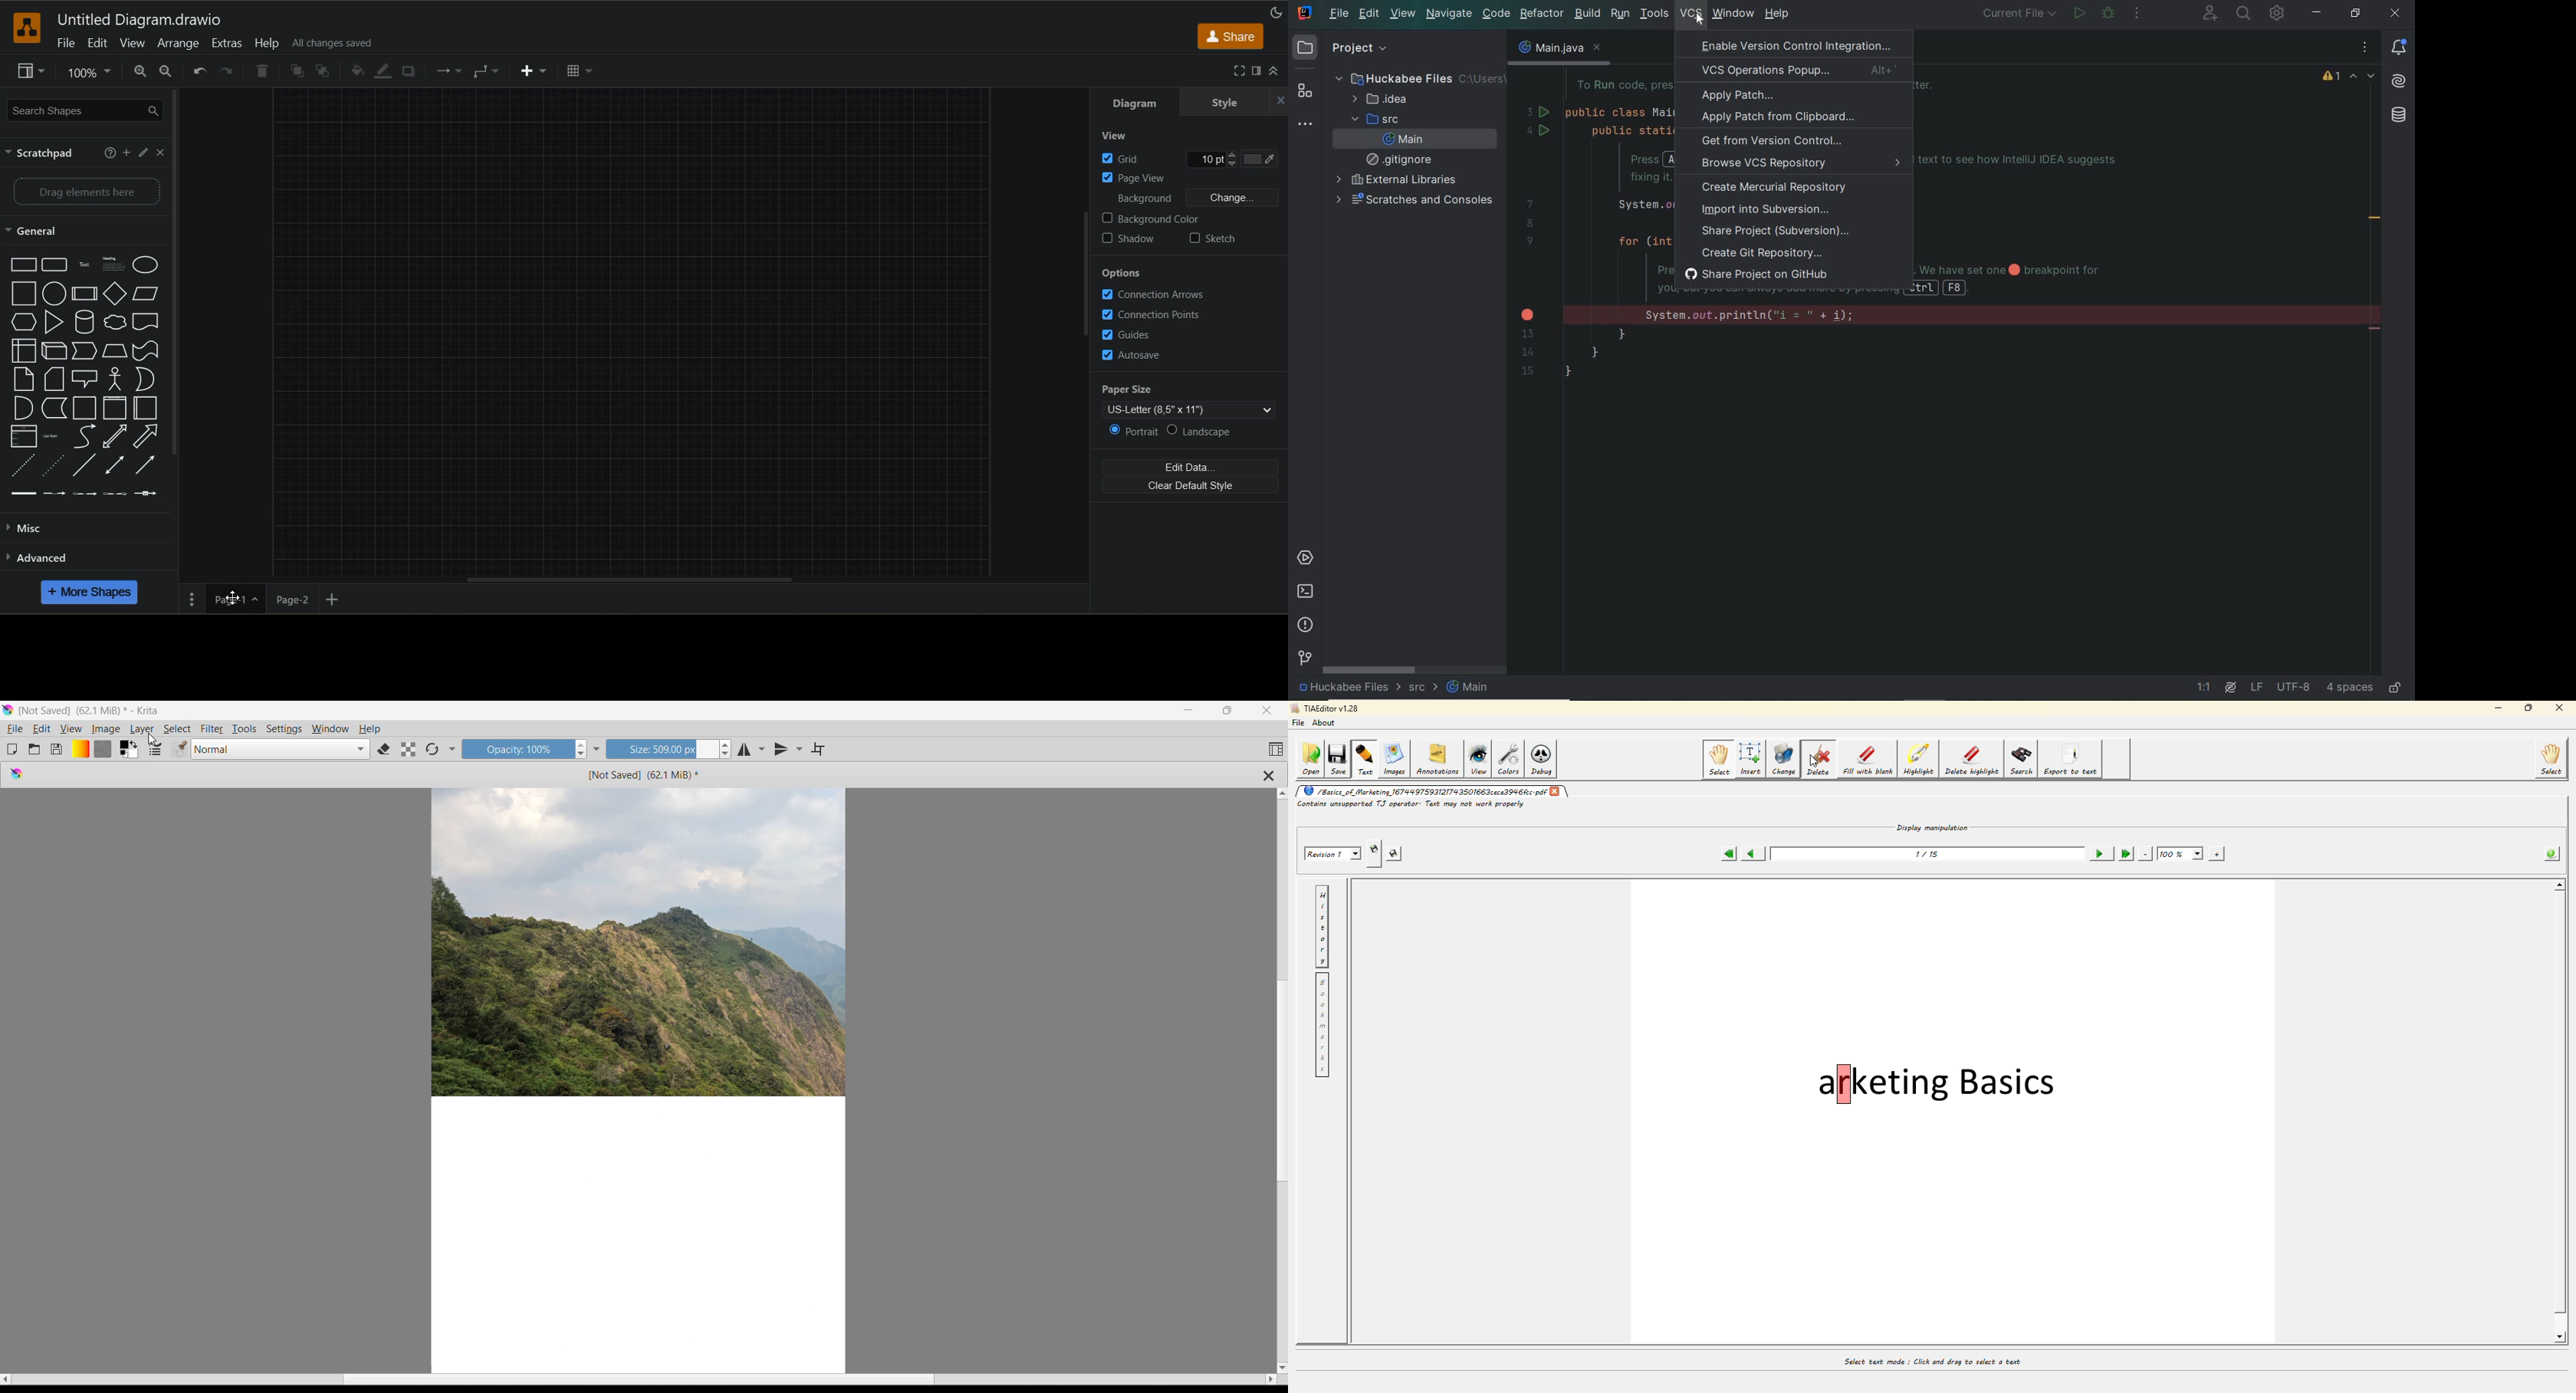 This screenshot has width=2576, height=1400. What do you see at coordinates (144, 729) in the screenshot?
I see `Layer` at bounding box center [144, 729].